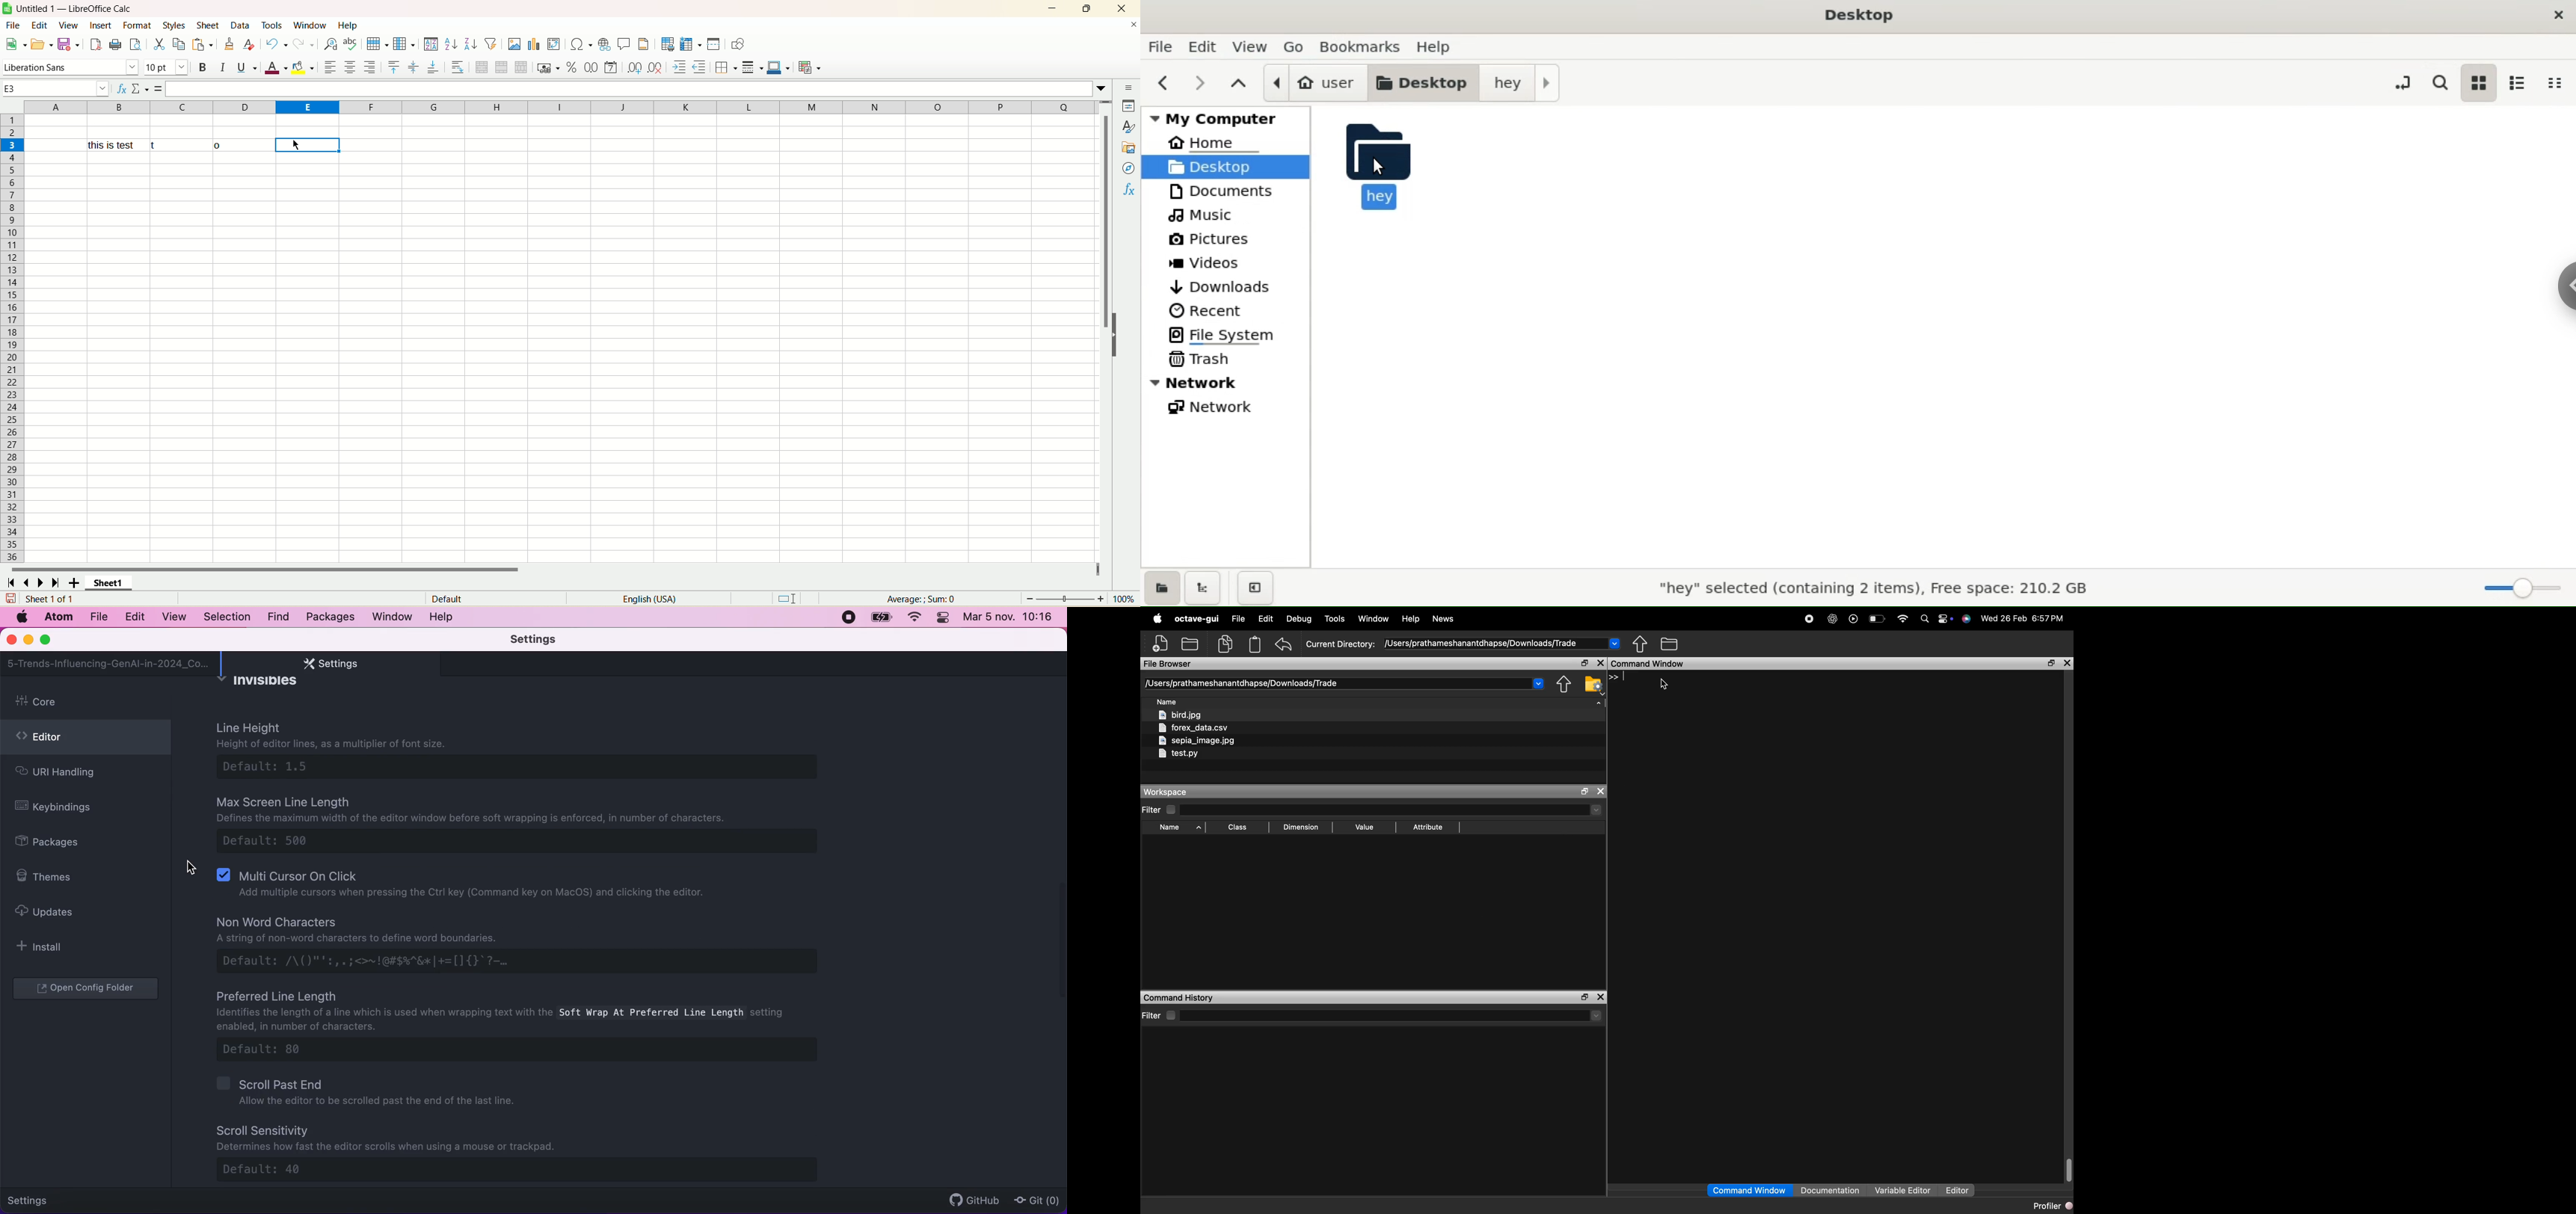 The height and width of the screenshot is (1232, 2576). Describe the element at coordinates (70, 774) in the screenshot. I see `URI handling` at that location.